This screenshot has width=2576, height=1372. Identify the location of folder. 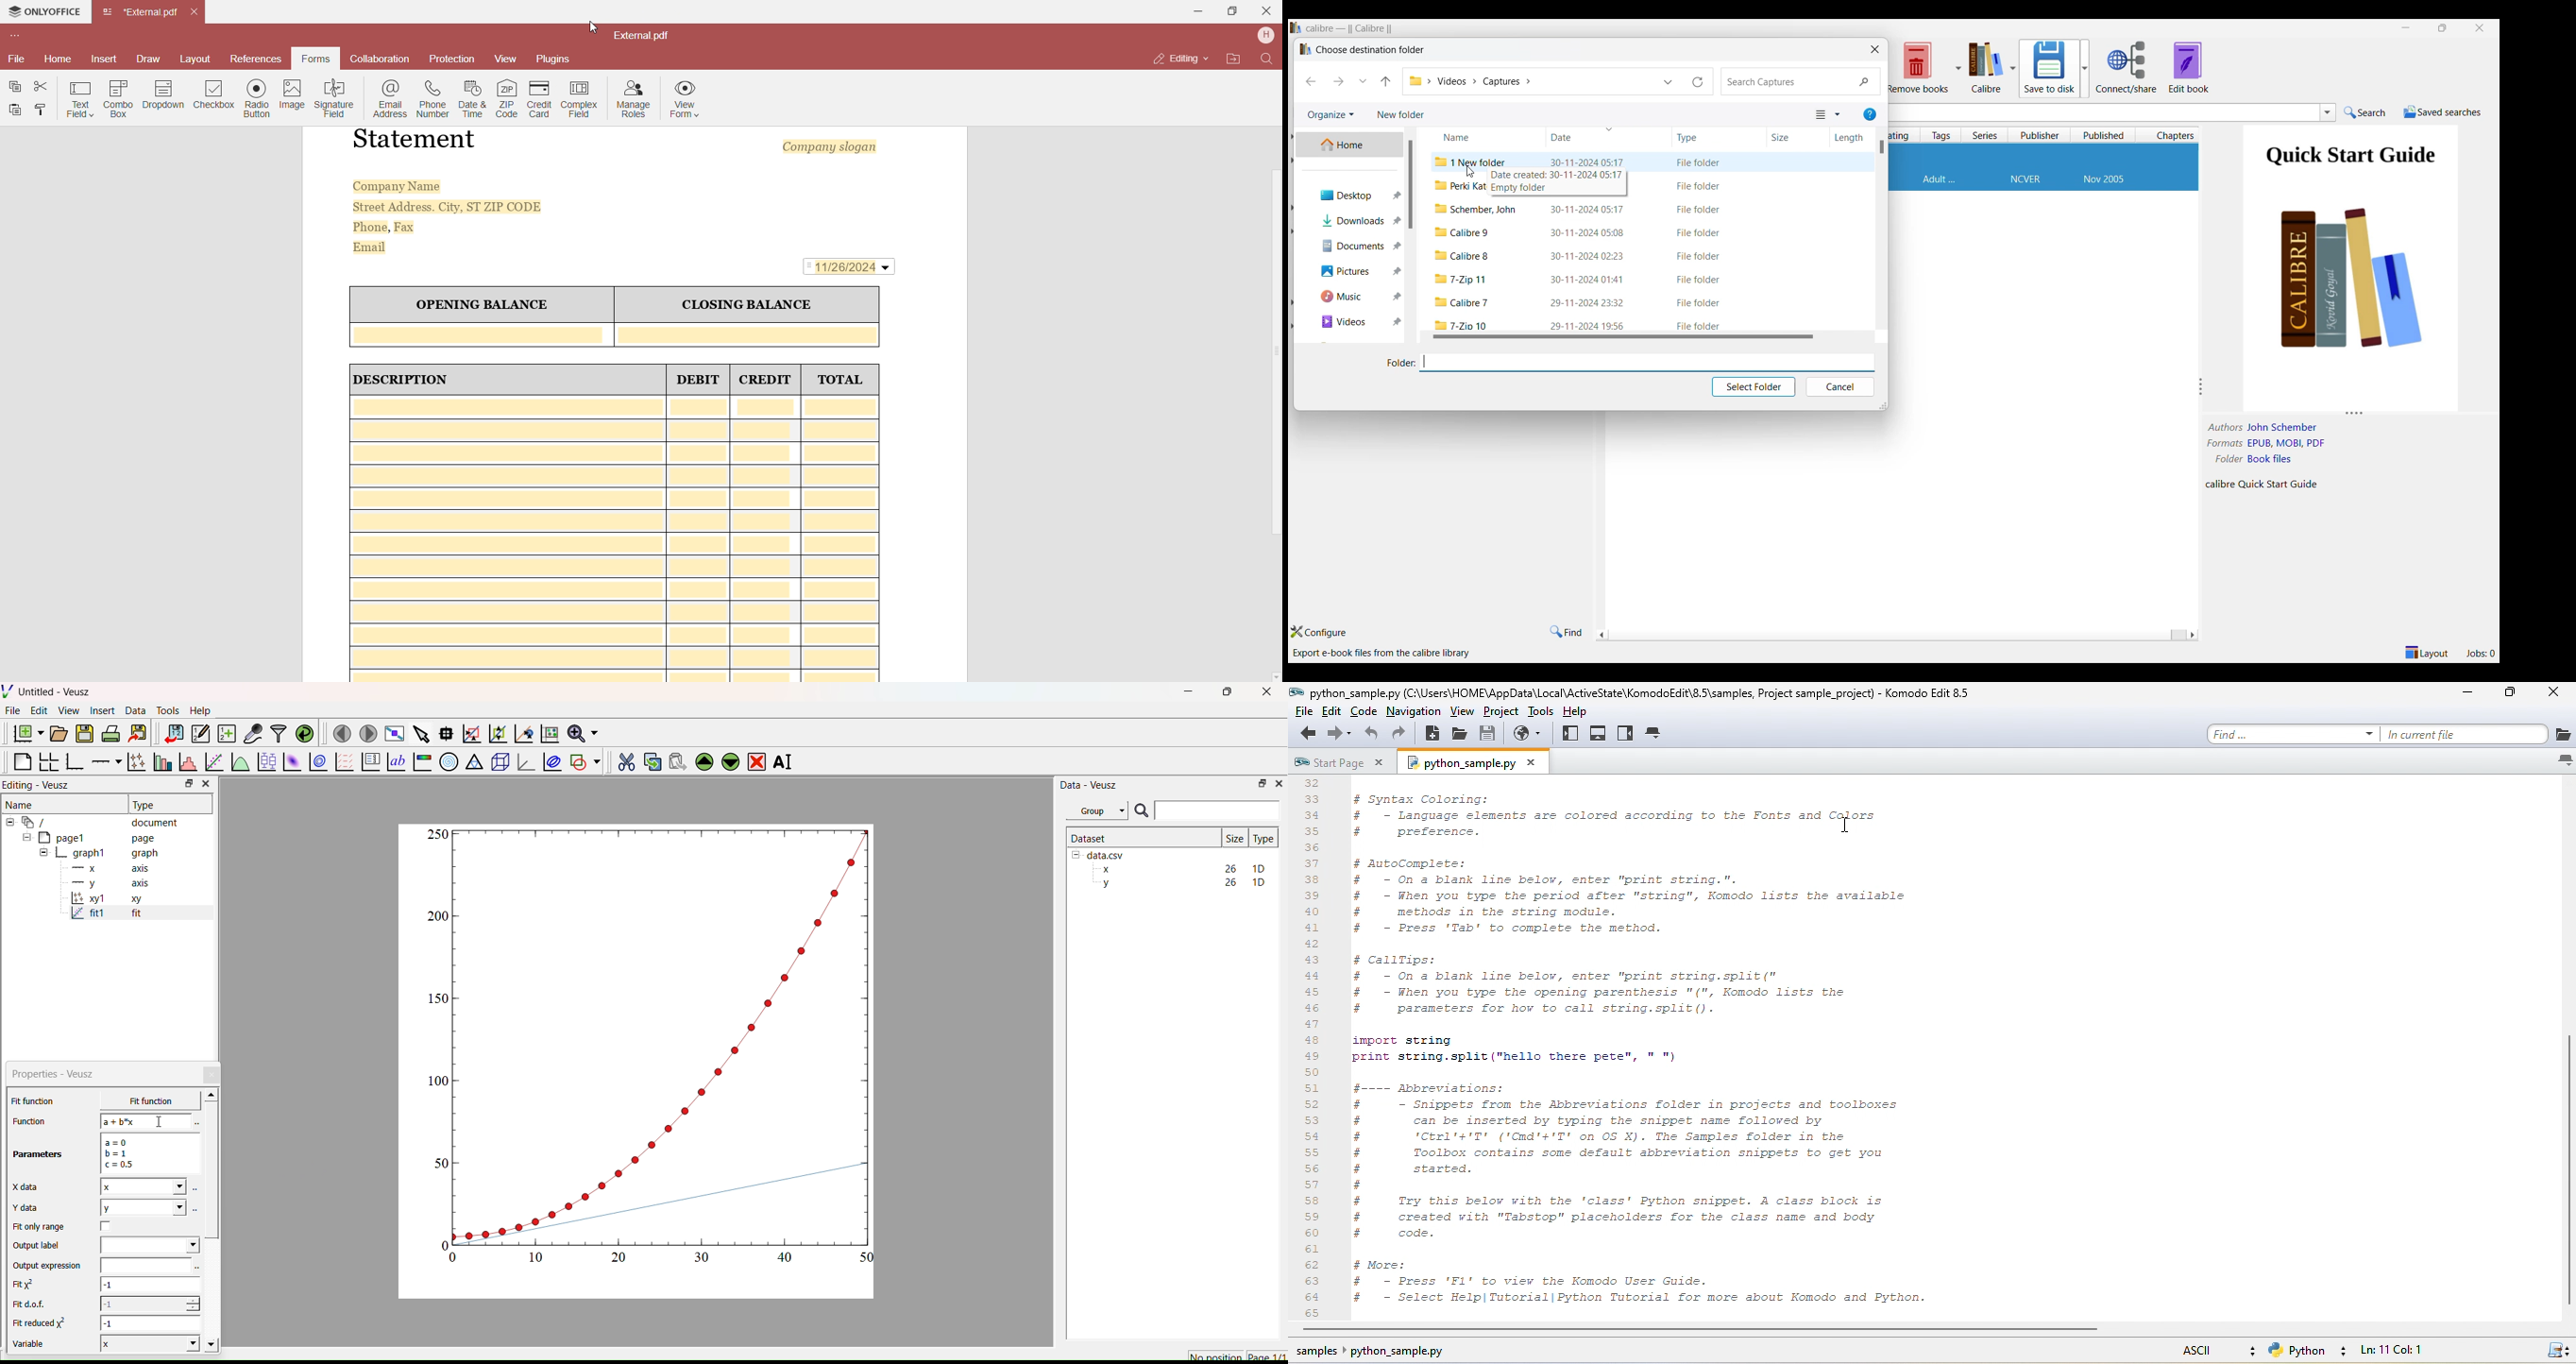
(1460, 187).